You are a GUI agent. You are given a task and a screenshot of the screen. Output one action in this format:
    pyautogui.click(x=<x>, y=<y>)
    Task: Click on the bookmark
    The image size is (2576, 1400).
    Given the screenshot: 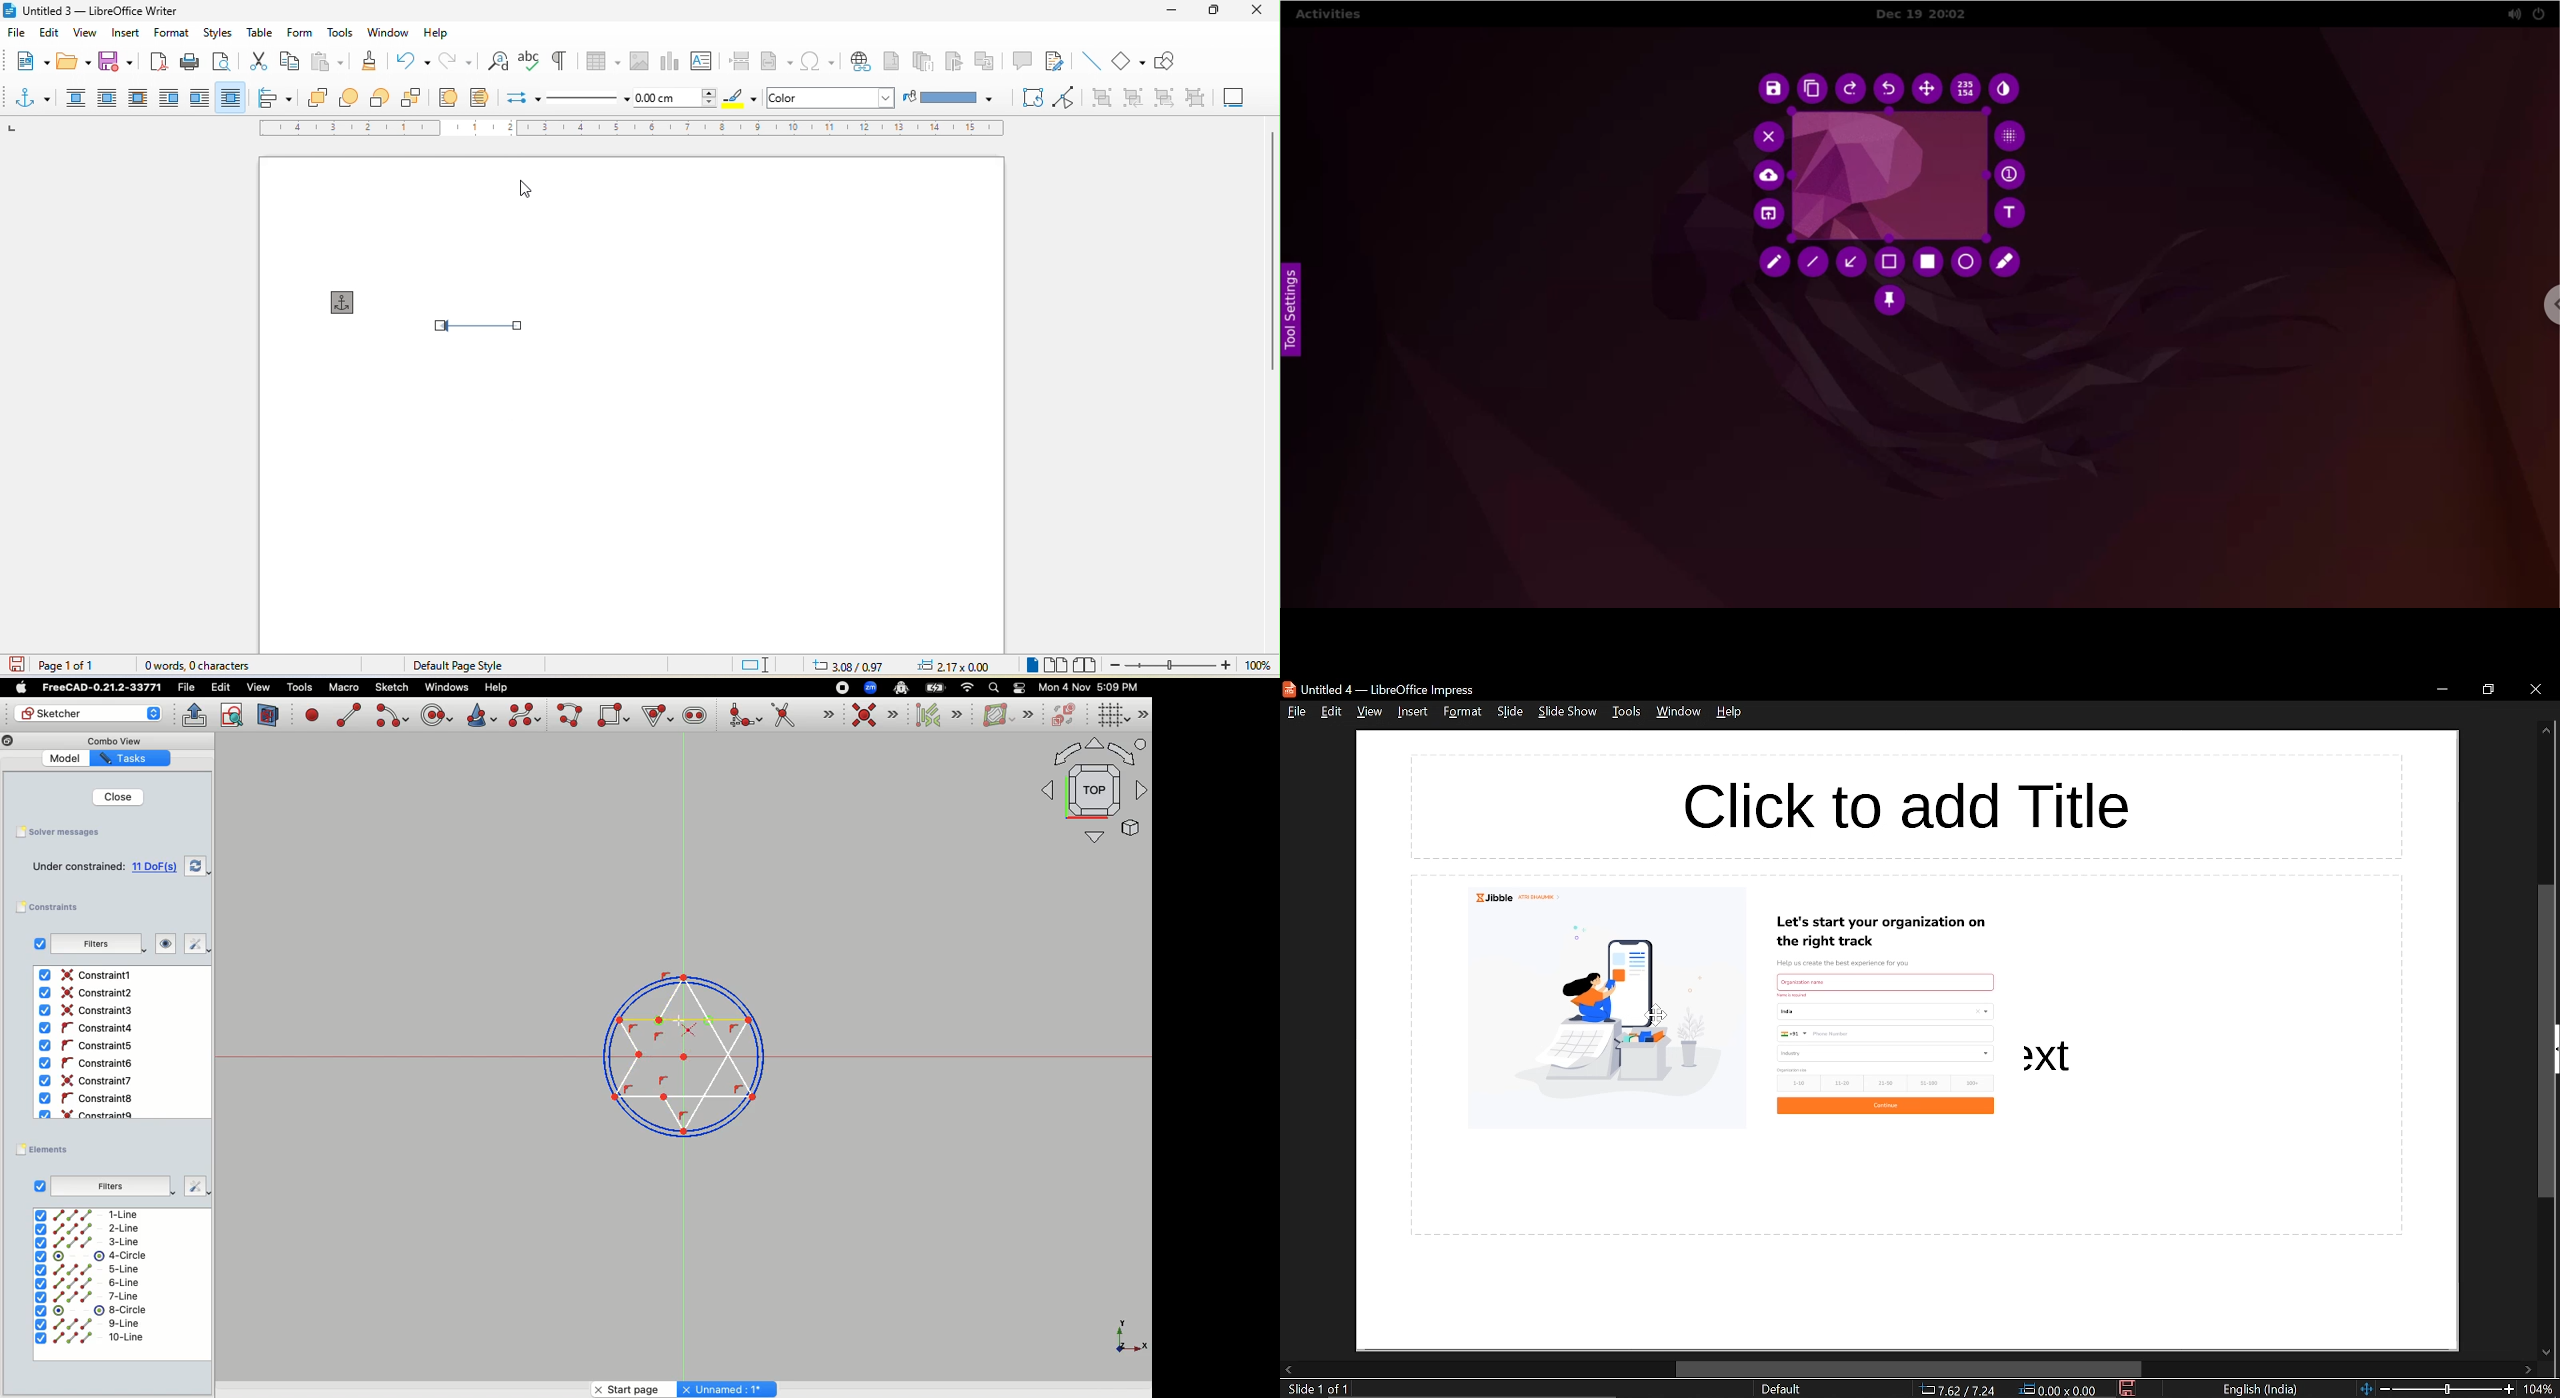 What is the action you would take?
    pyautogui.click(x=951, y=58)
    